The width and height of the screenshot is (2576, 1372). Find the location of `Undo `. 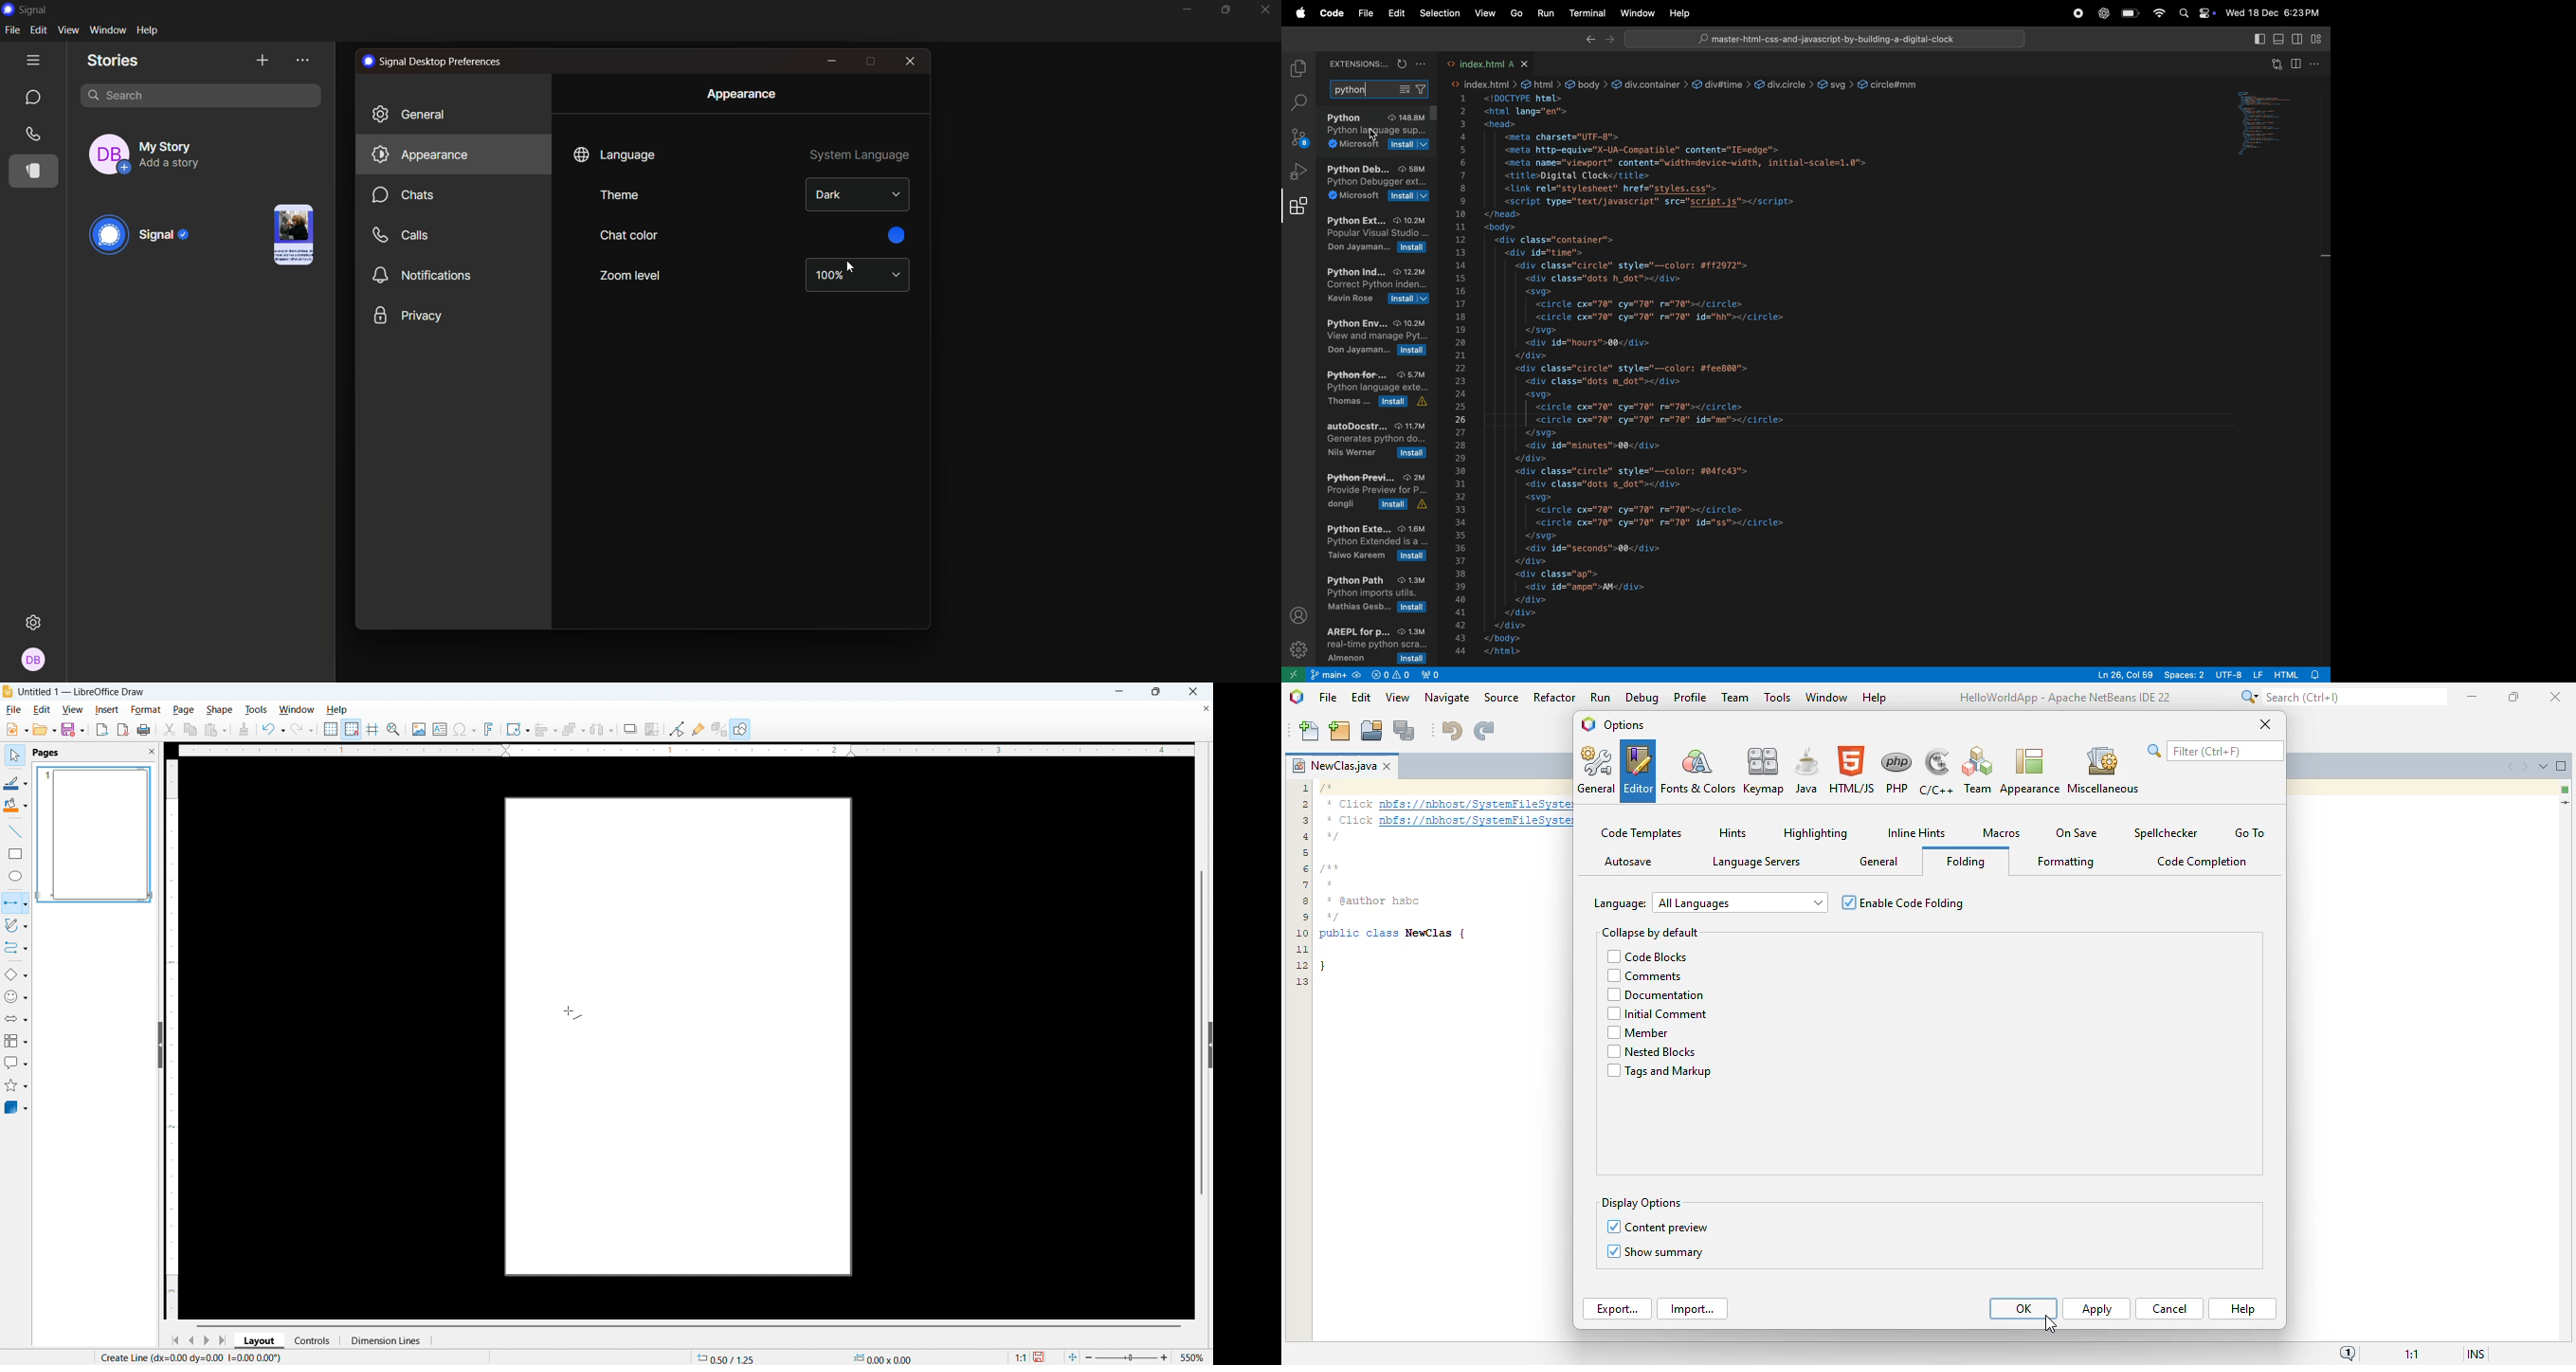

Undo  is located at coordinates (274, 730).